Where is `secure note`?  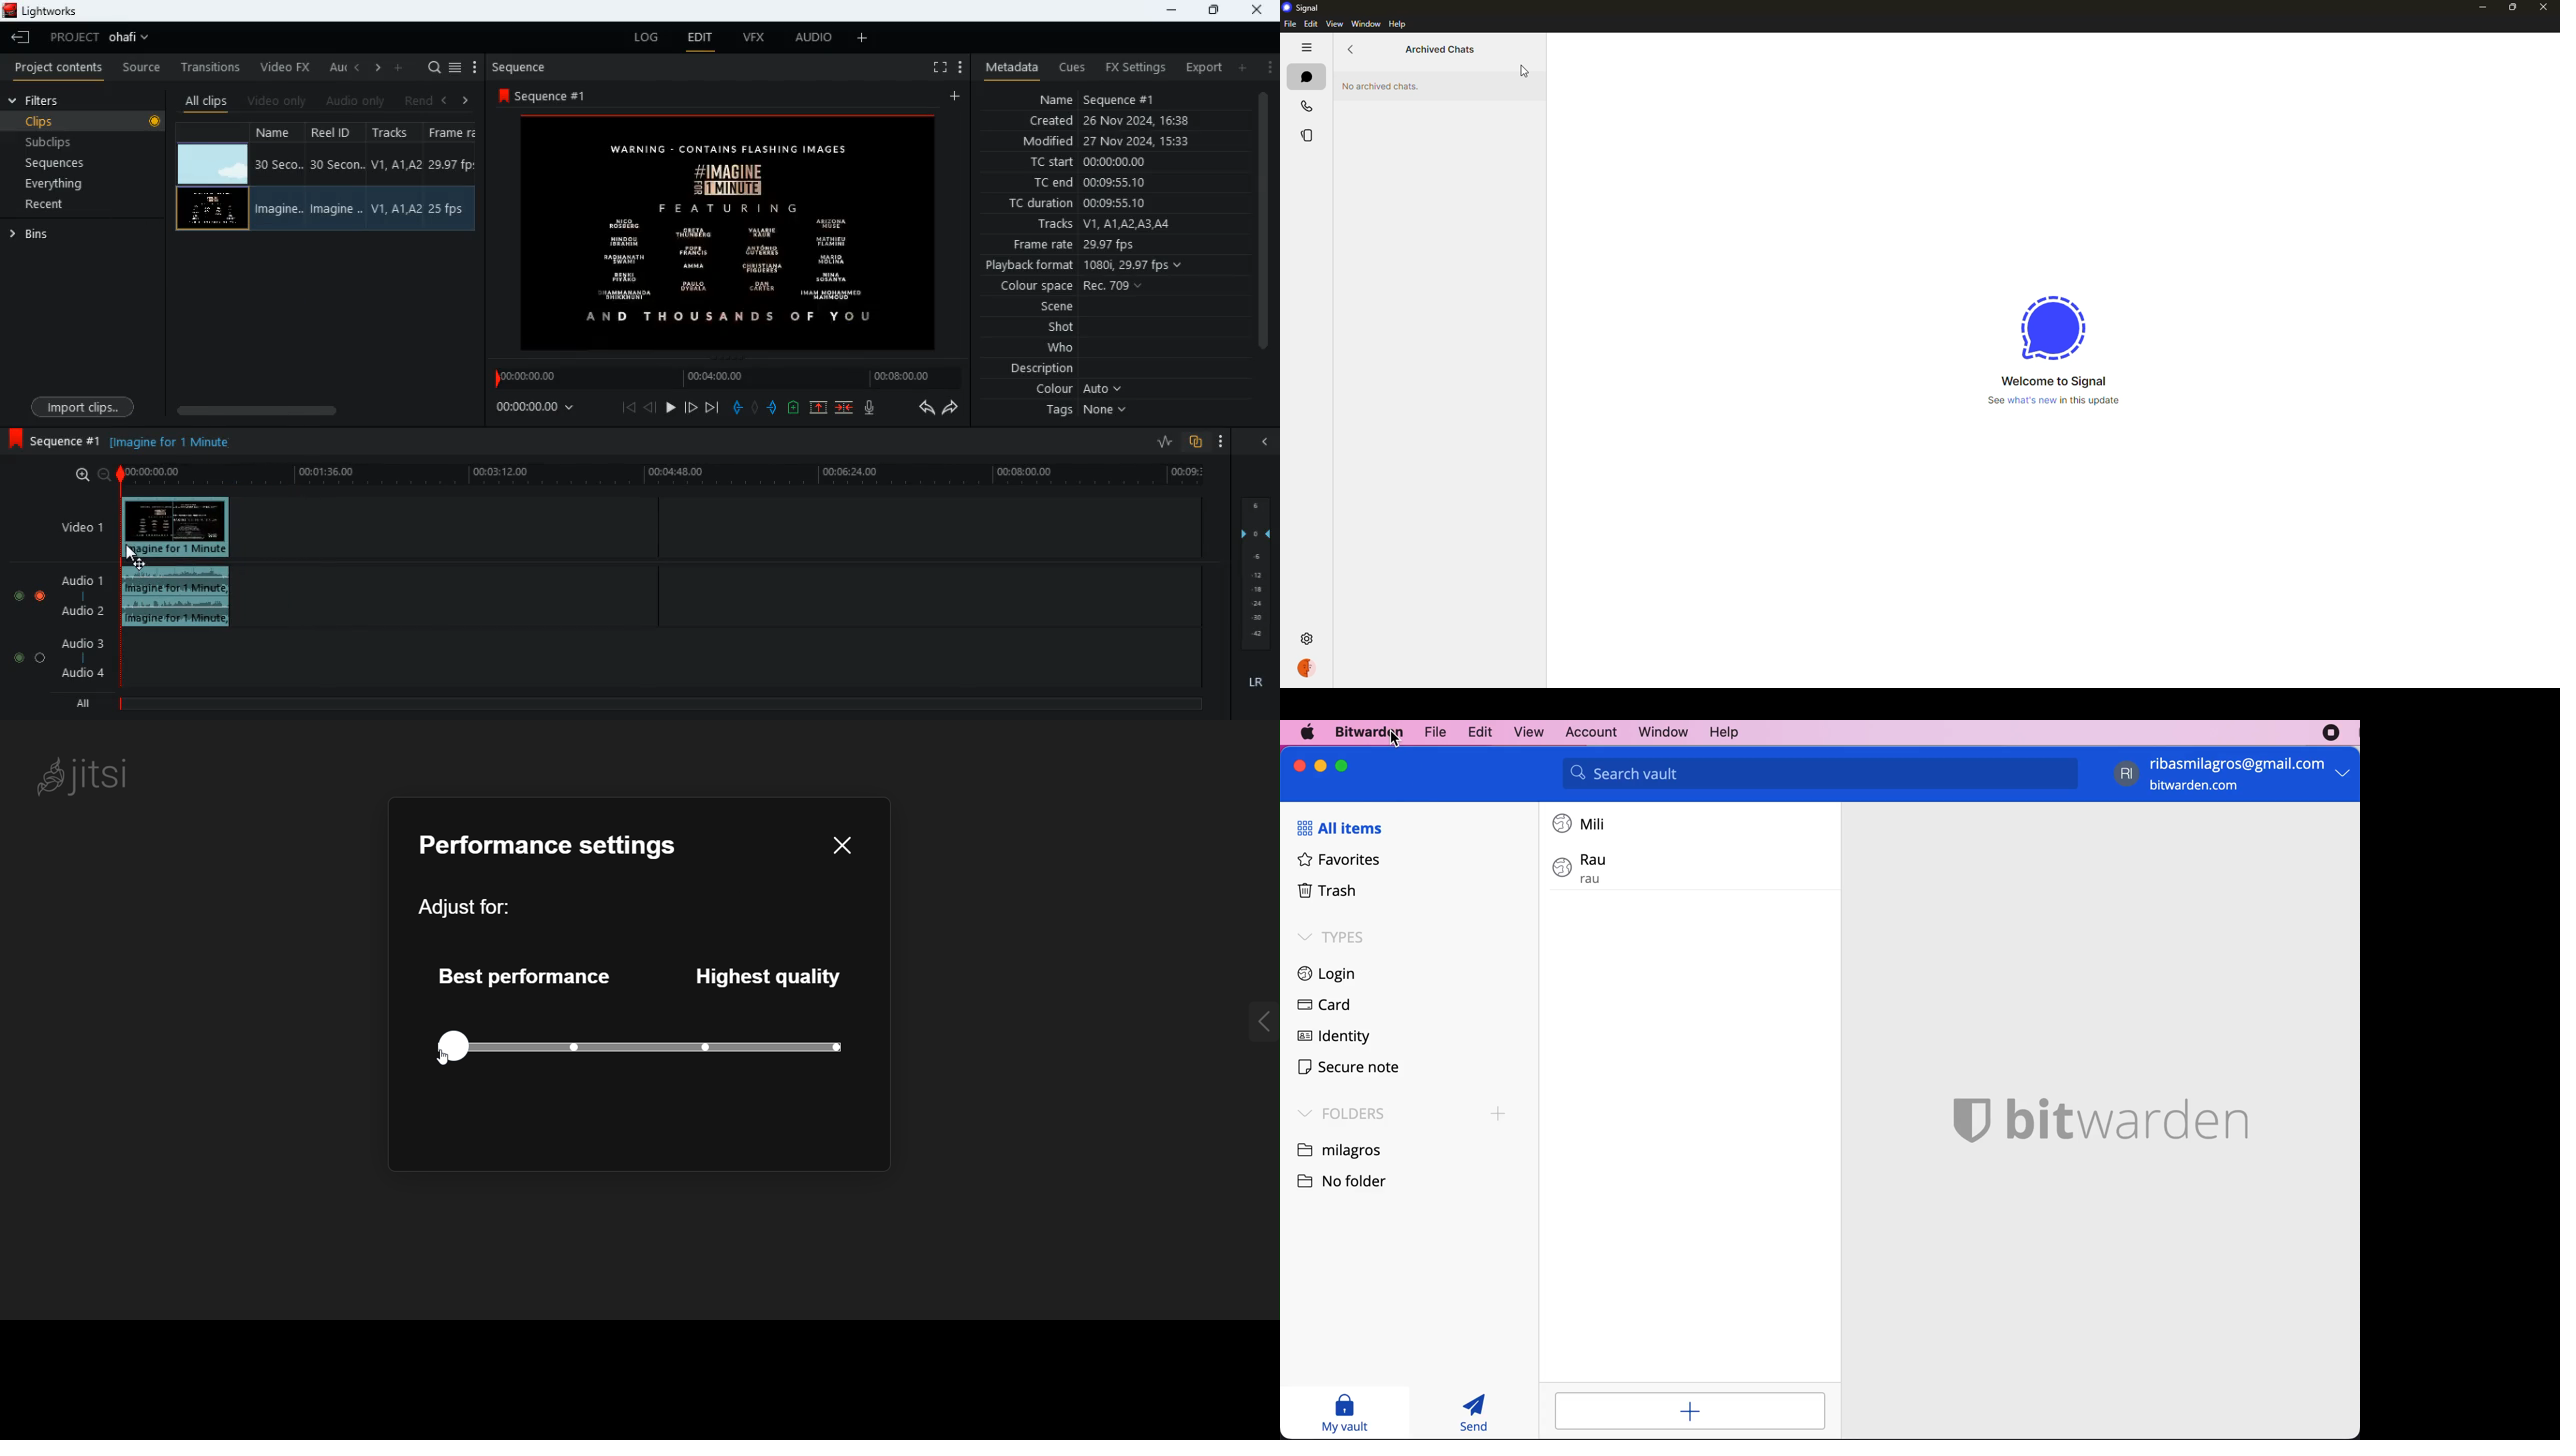
secure note is located at coordinates (1348, 1069).